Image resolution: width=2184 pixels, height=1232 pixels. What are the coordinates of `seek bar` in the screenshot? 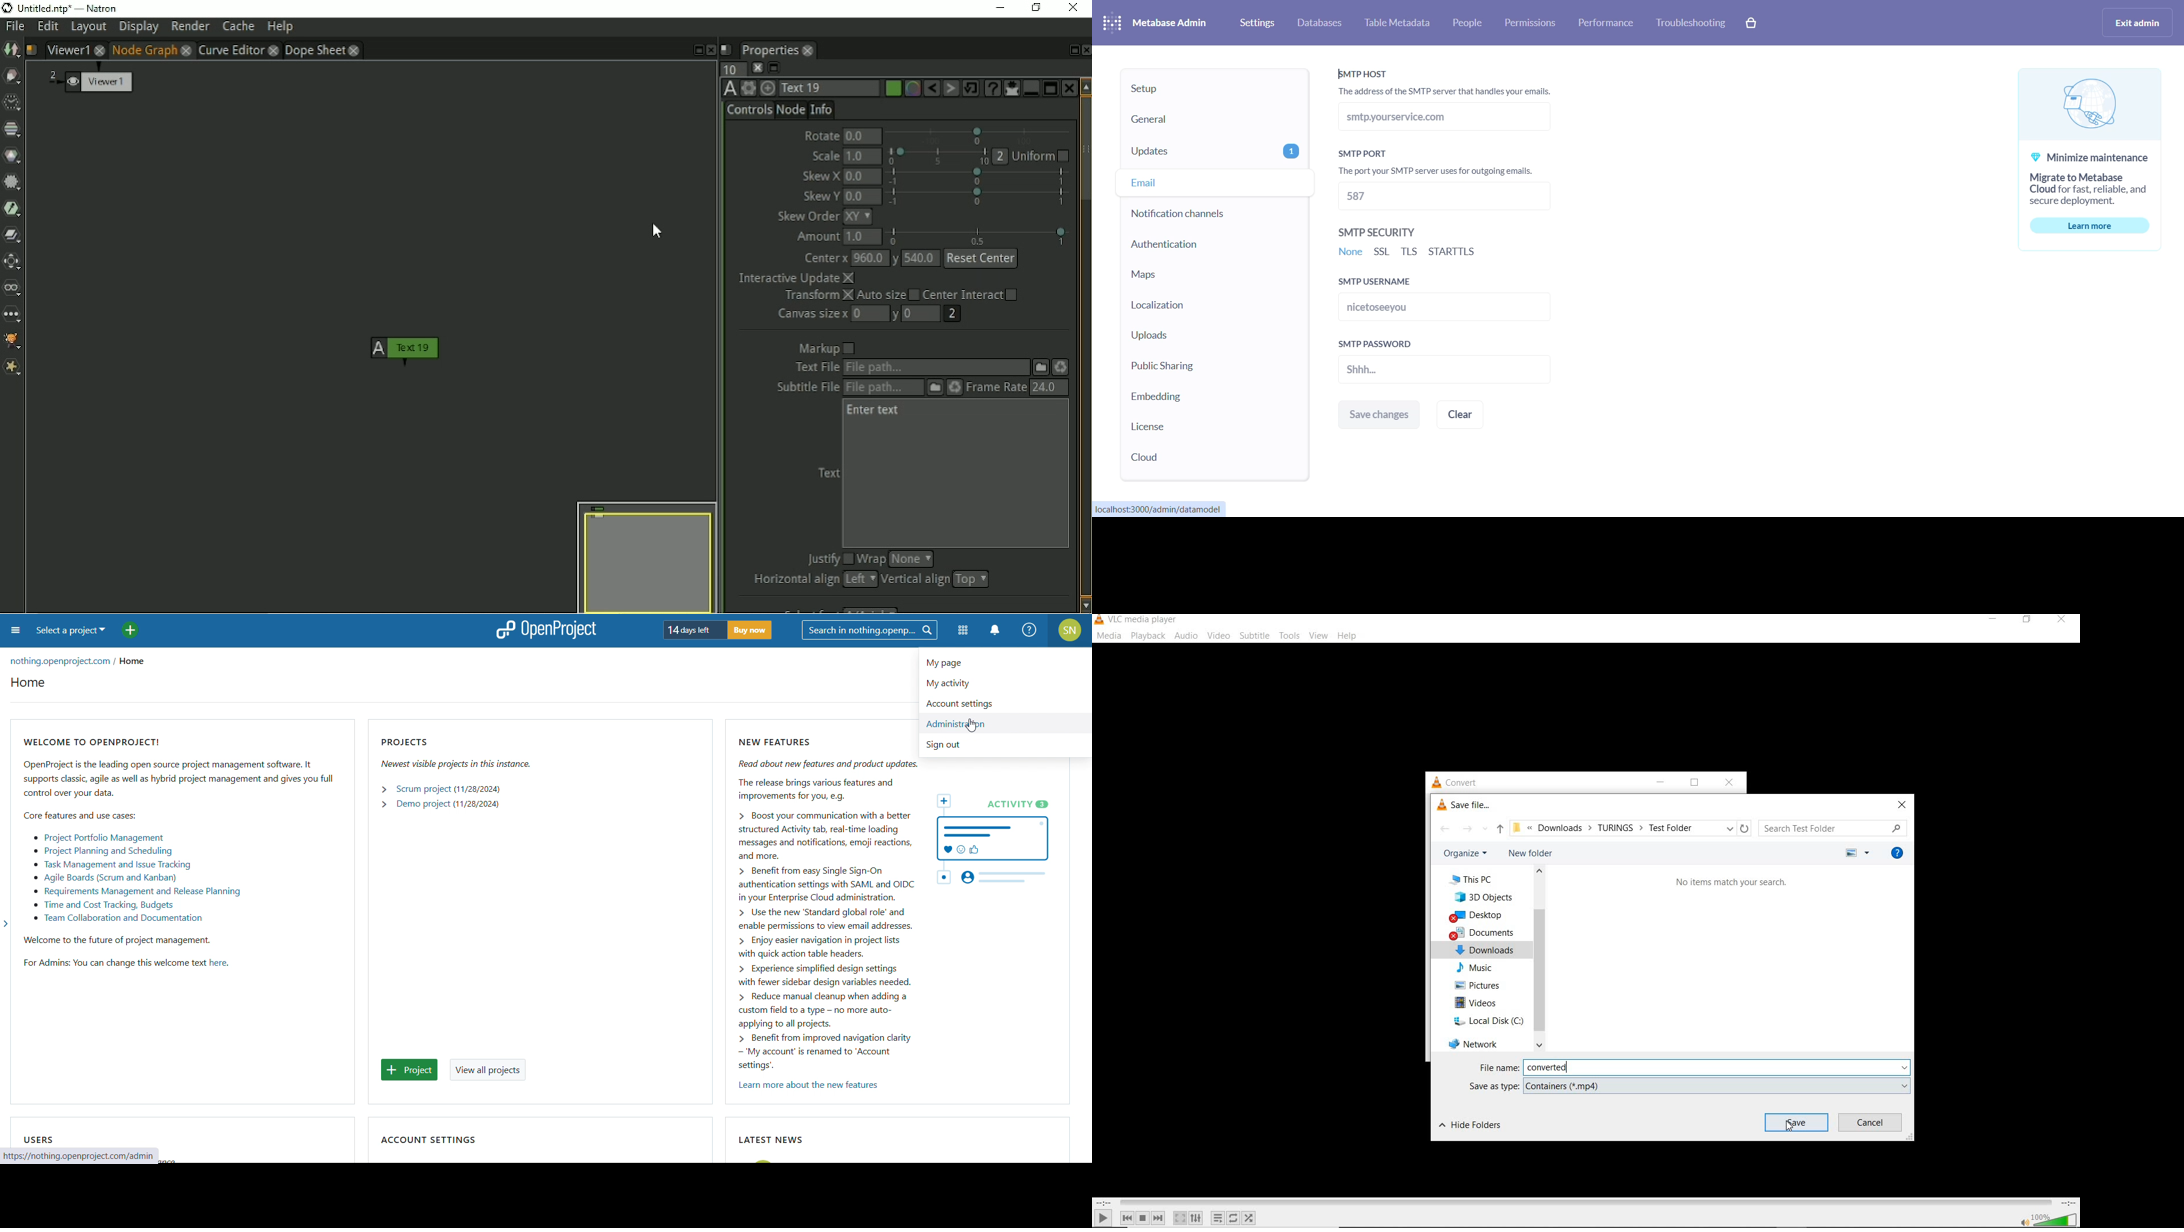 It's located at (1584, 1203).